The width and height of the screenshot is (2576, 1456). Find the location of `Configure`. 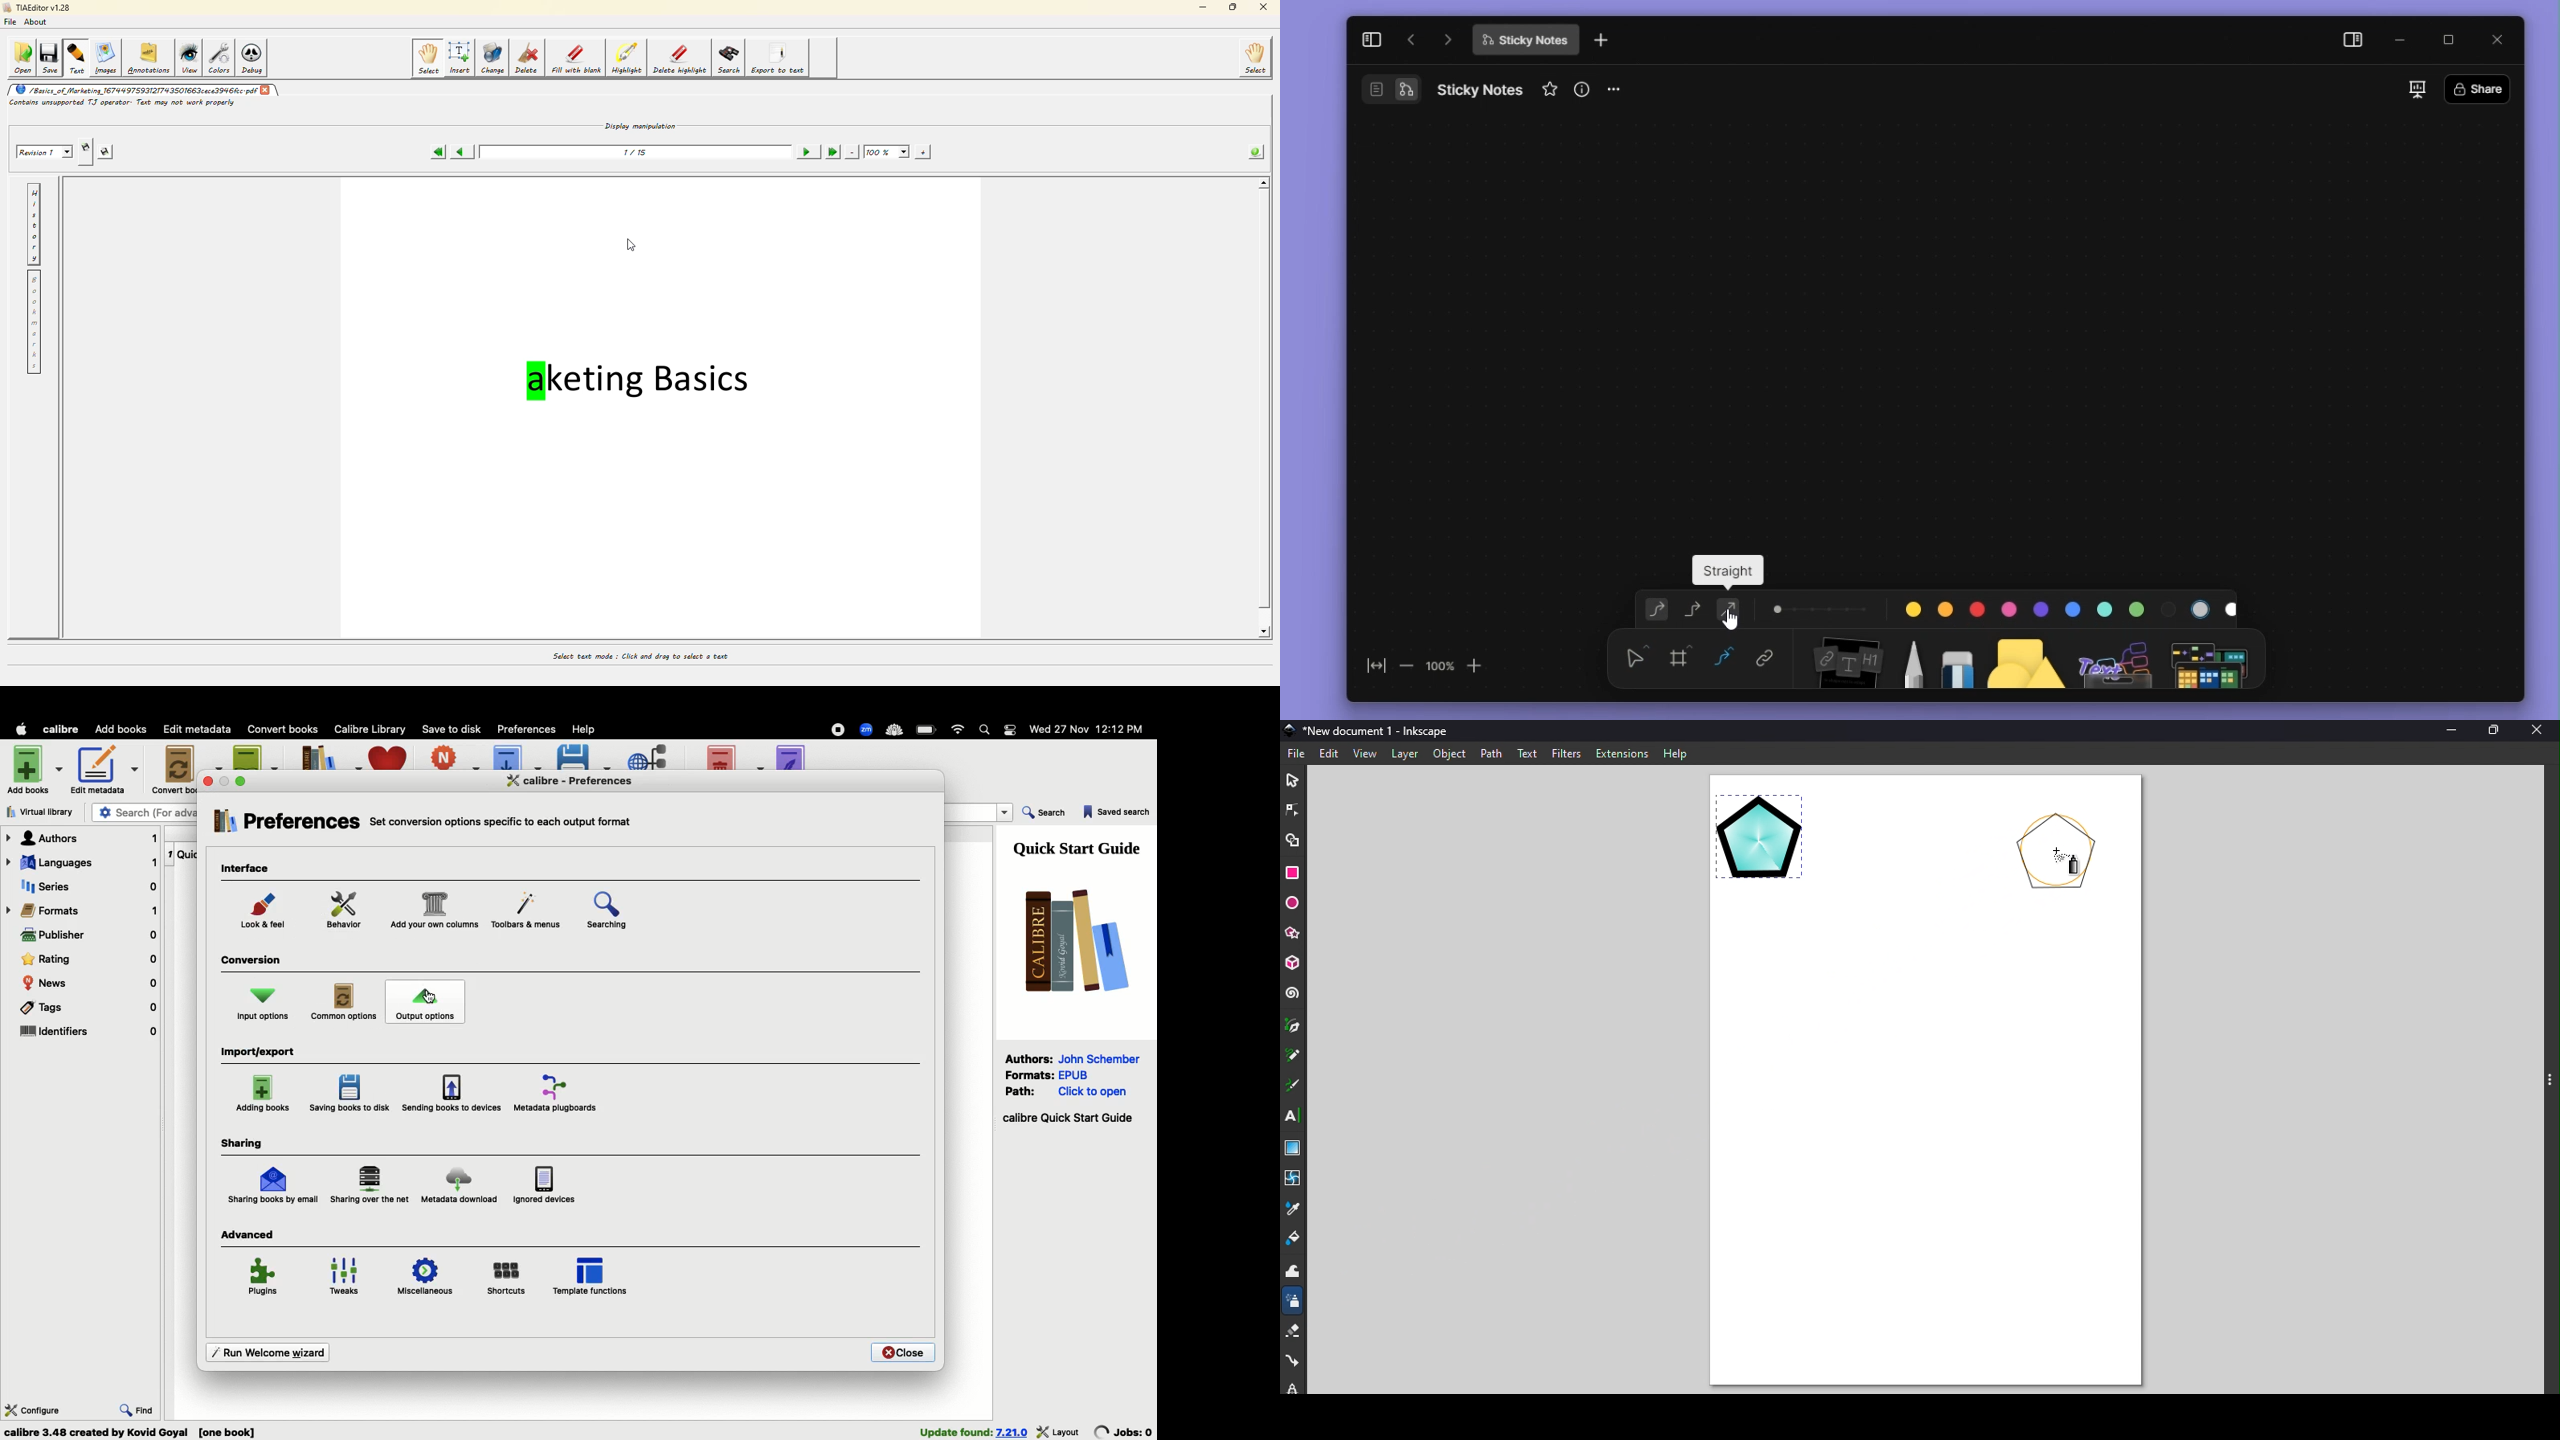

Configure is located at coordinates (33, 1409).